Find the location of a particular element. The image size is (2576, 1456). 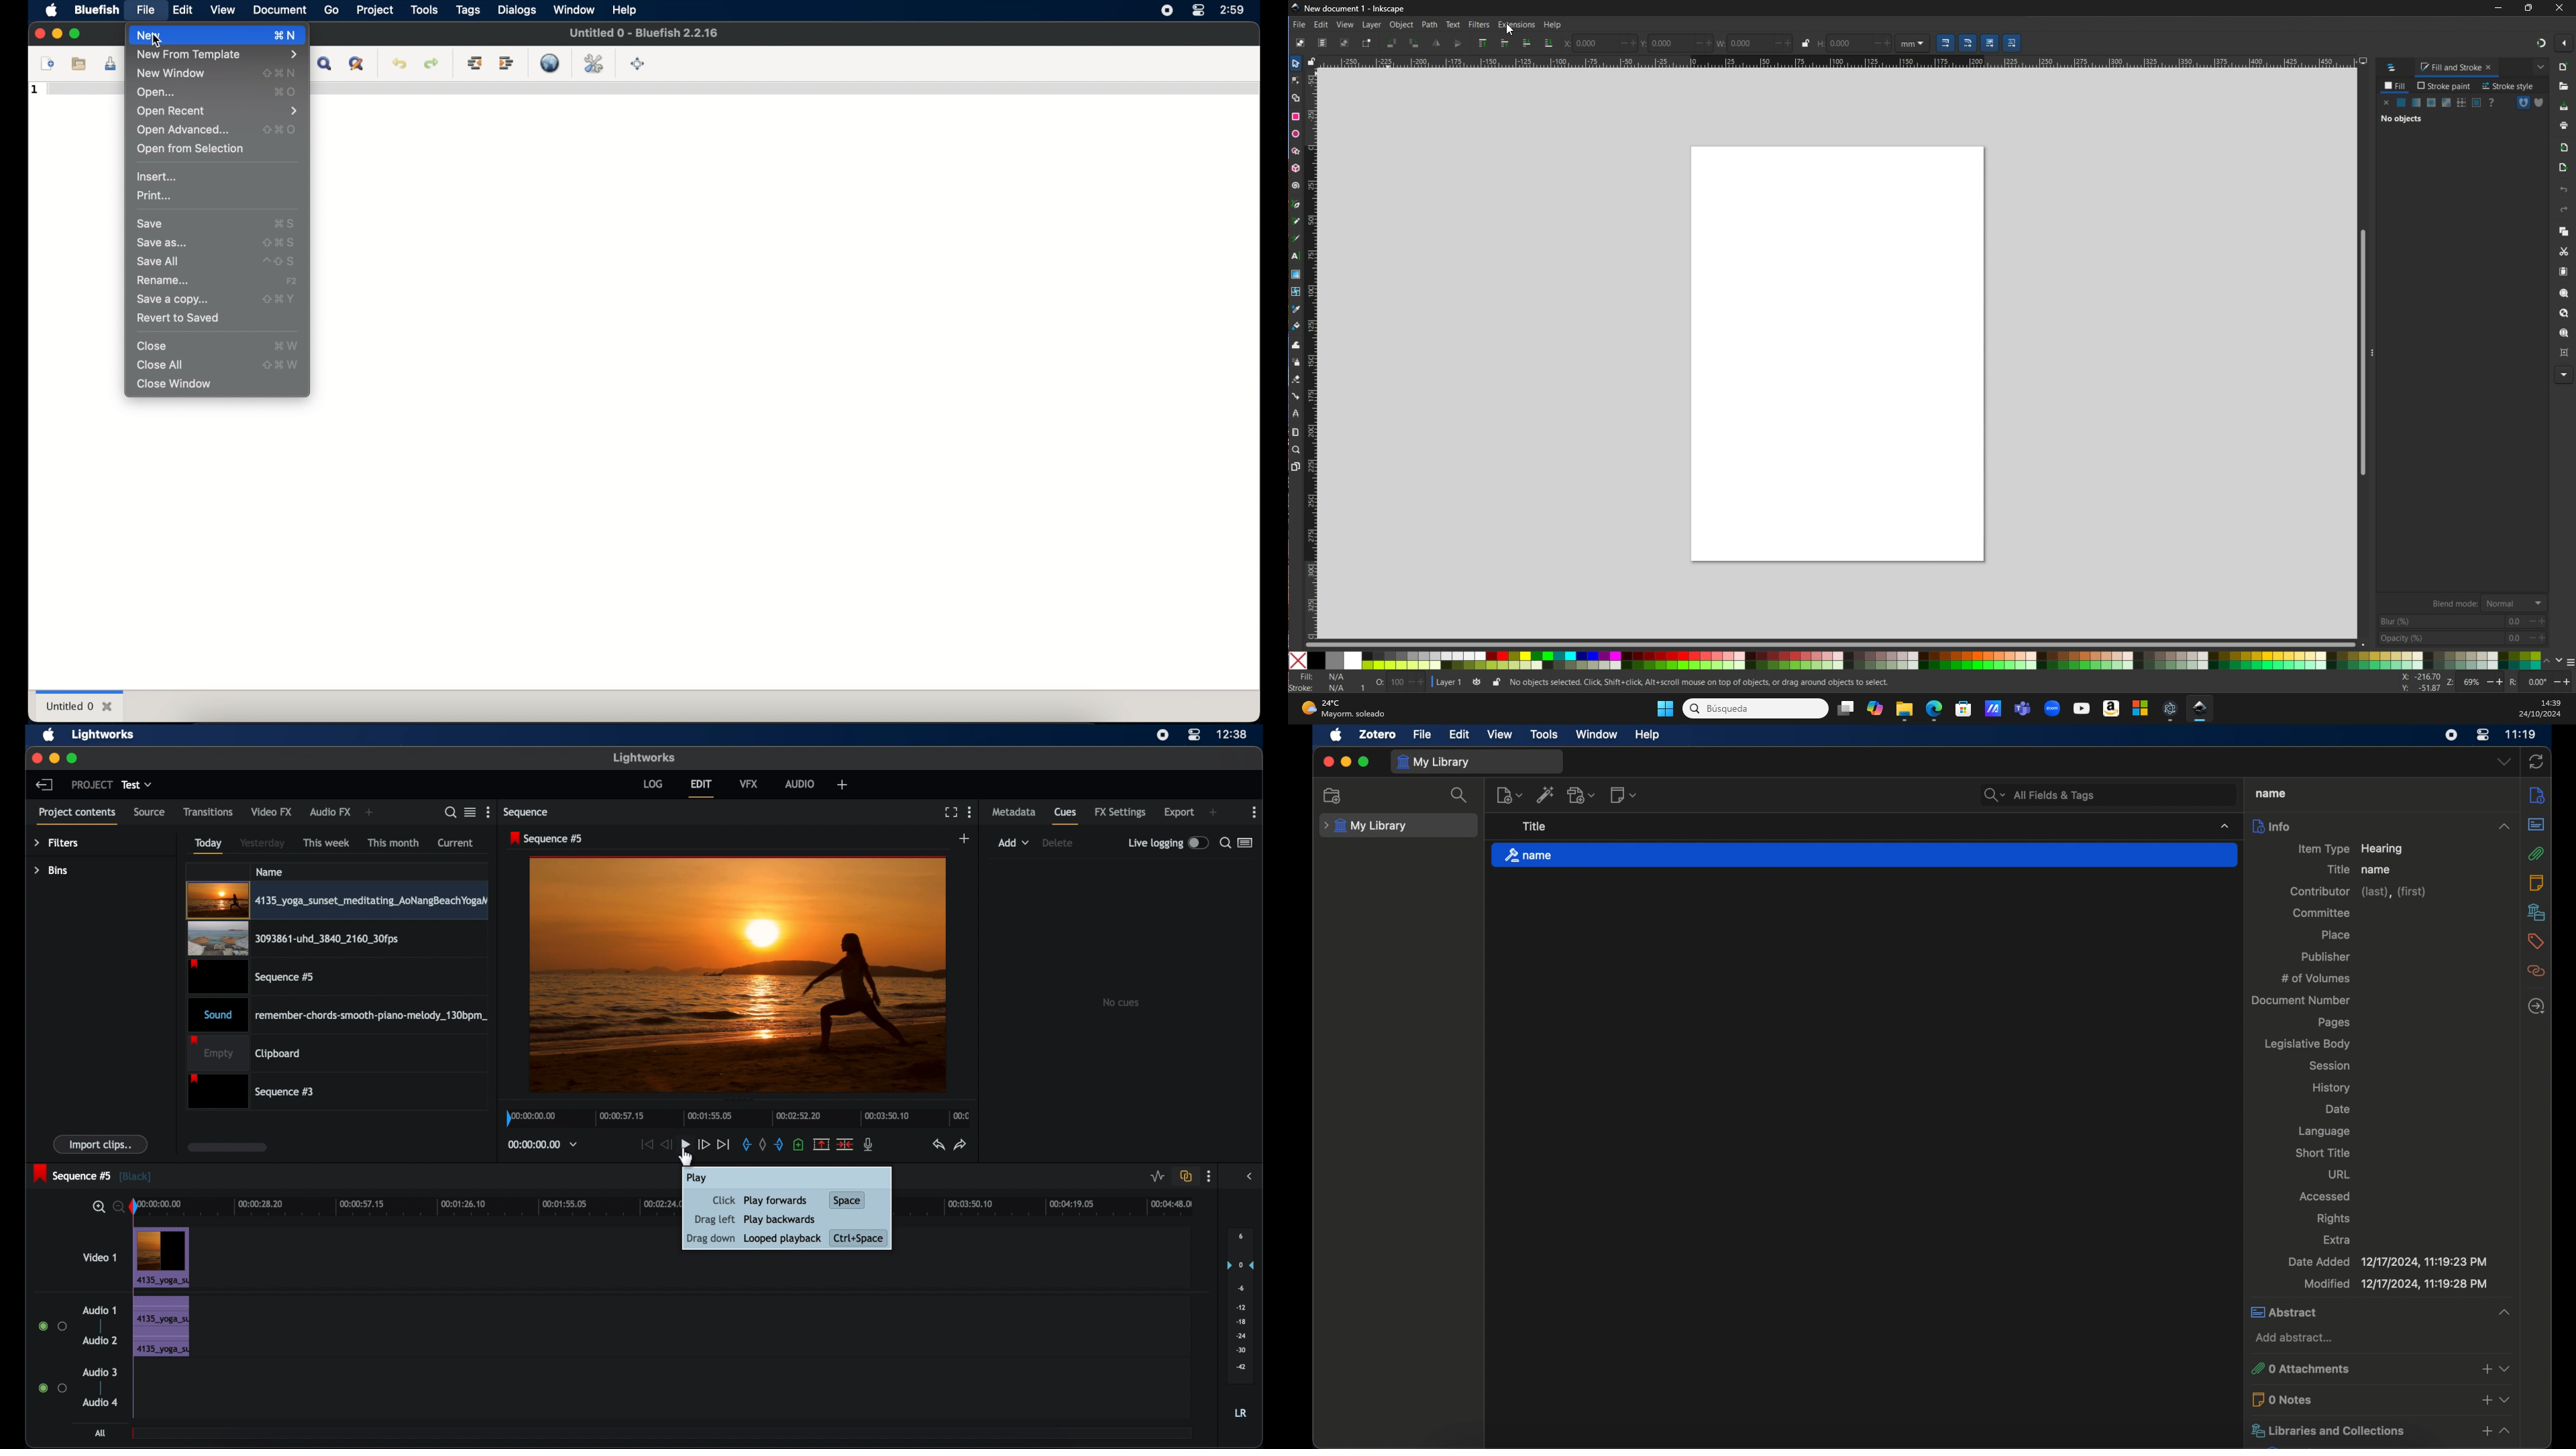

file is located at coordinates (1422, 735).